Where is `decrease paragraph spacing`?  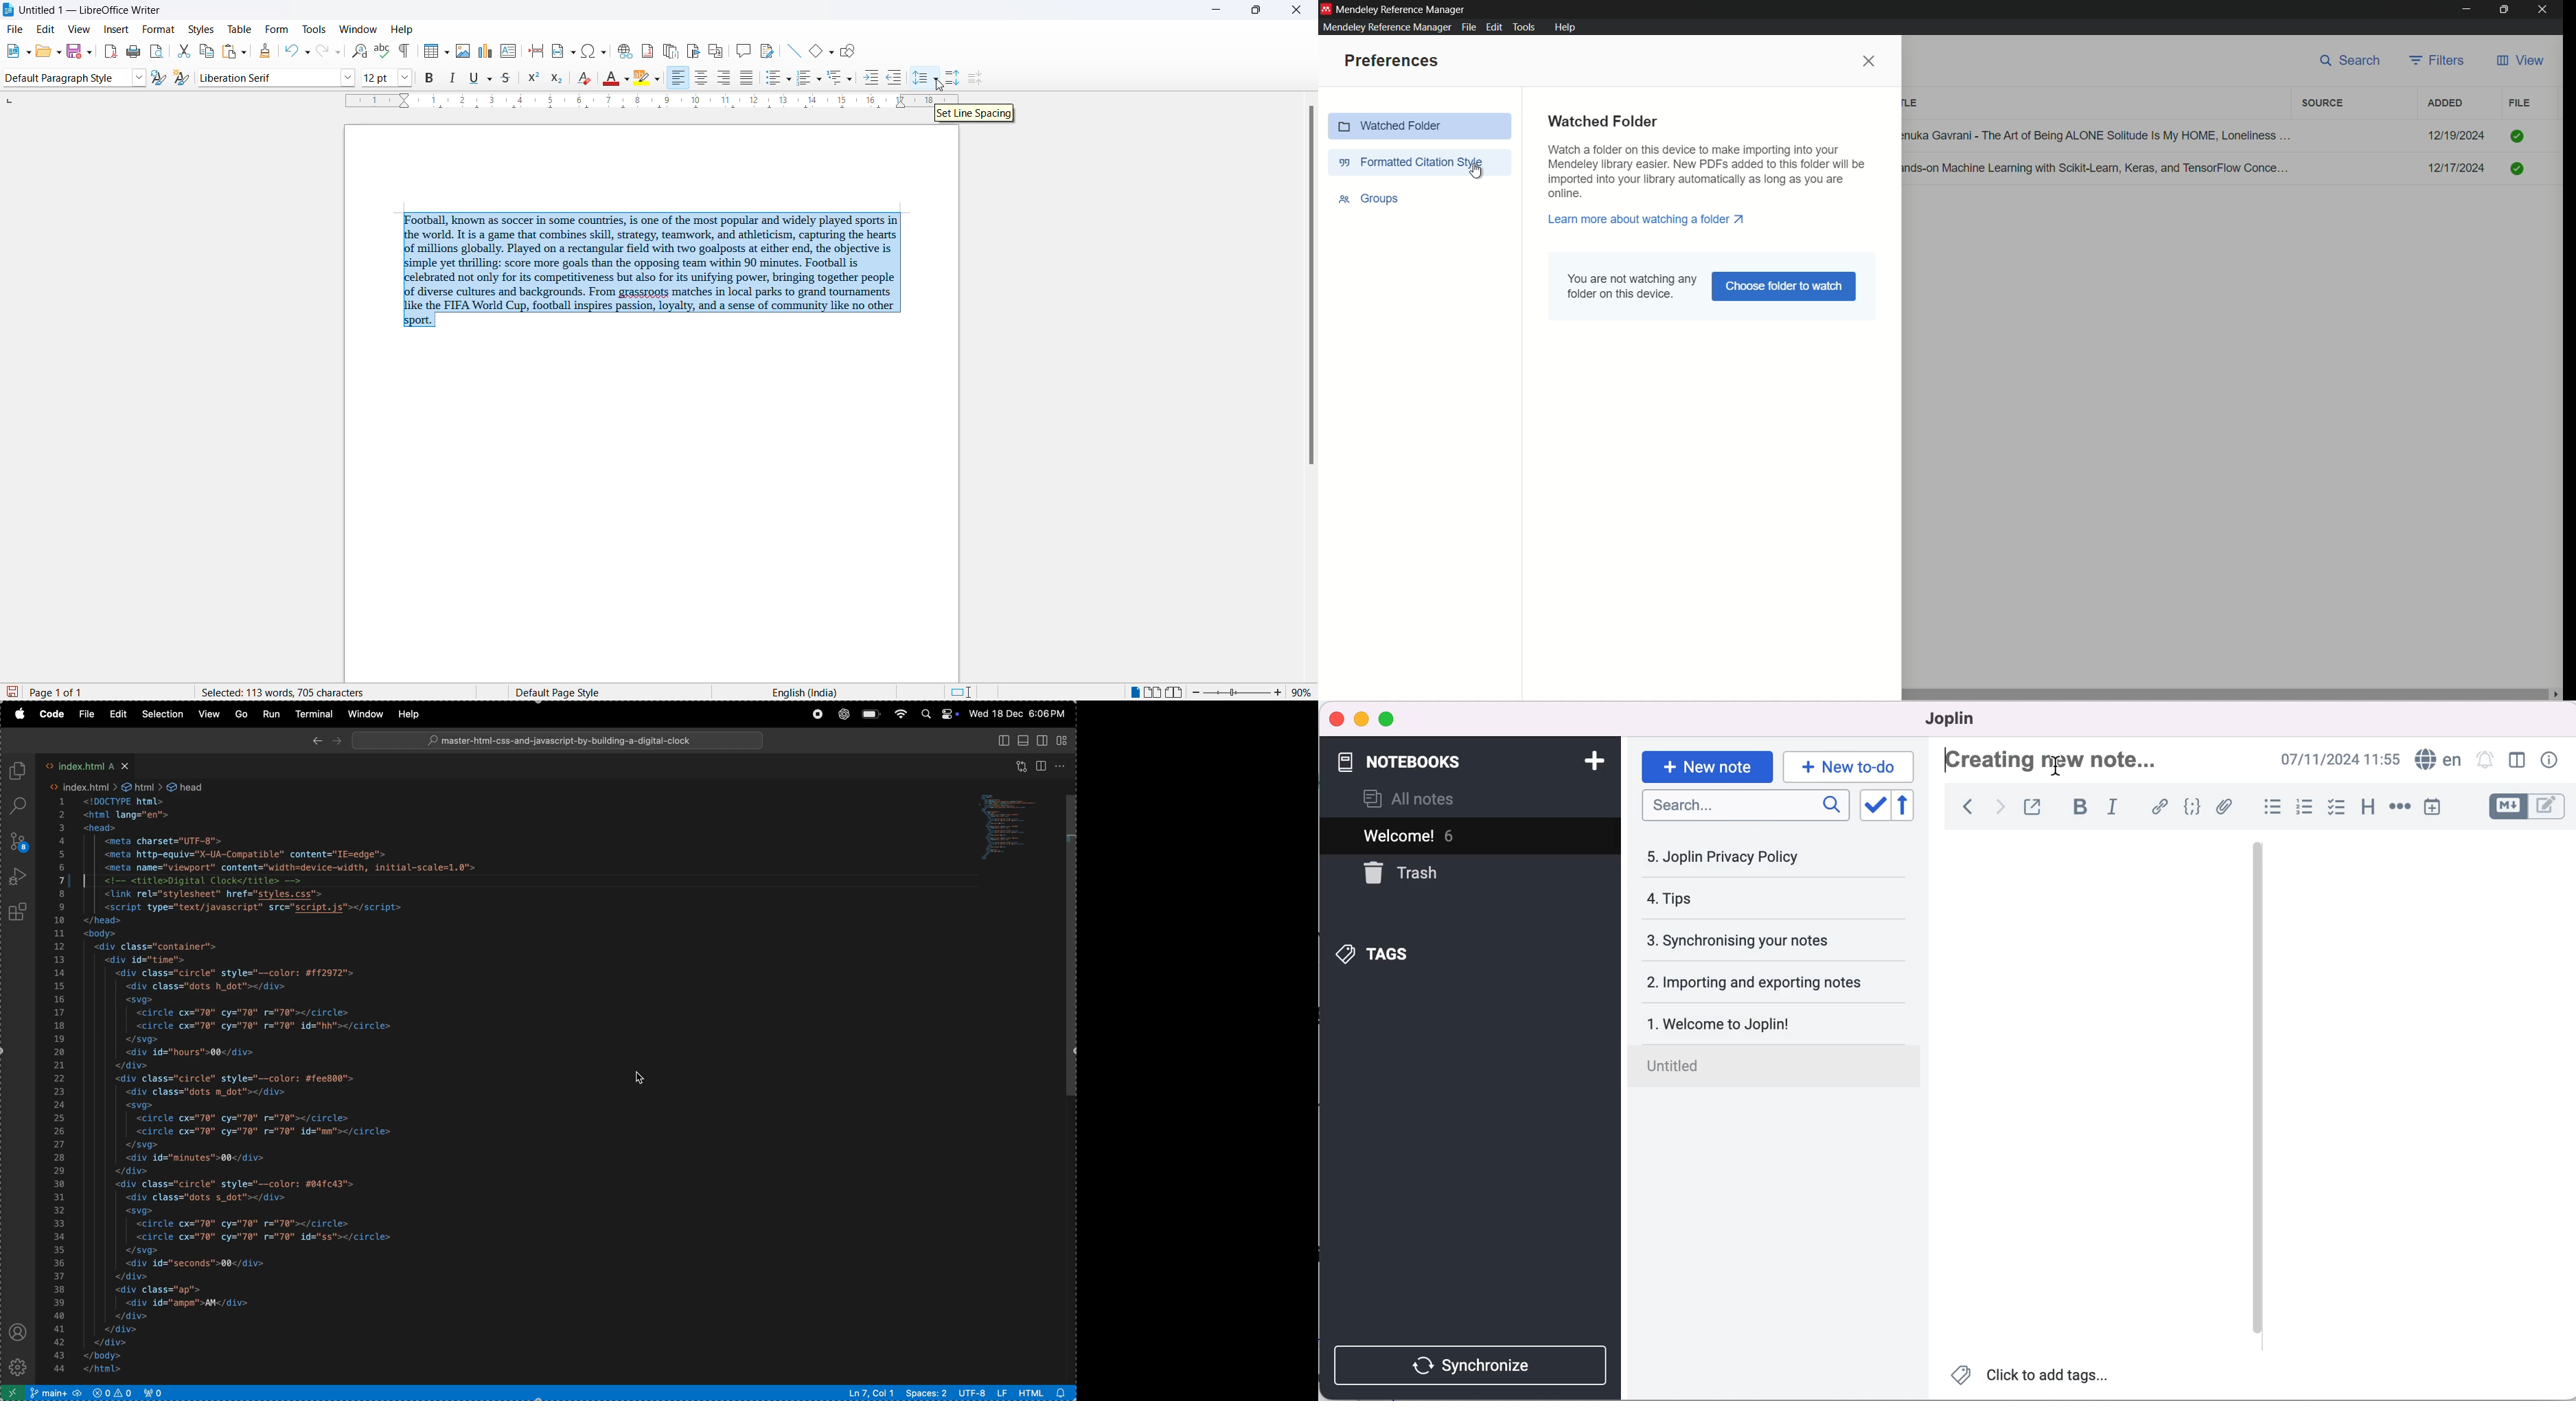
decrease paragraph spacing is located at coordinates (974, 79).